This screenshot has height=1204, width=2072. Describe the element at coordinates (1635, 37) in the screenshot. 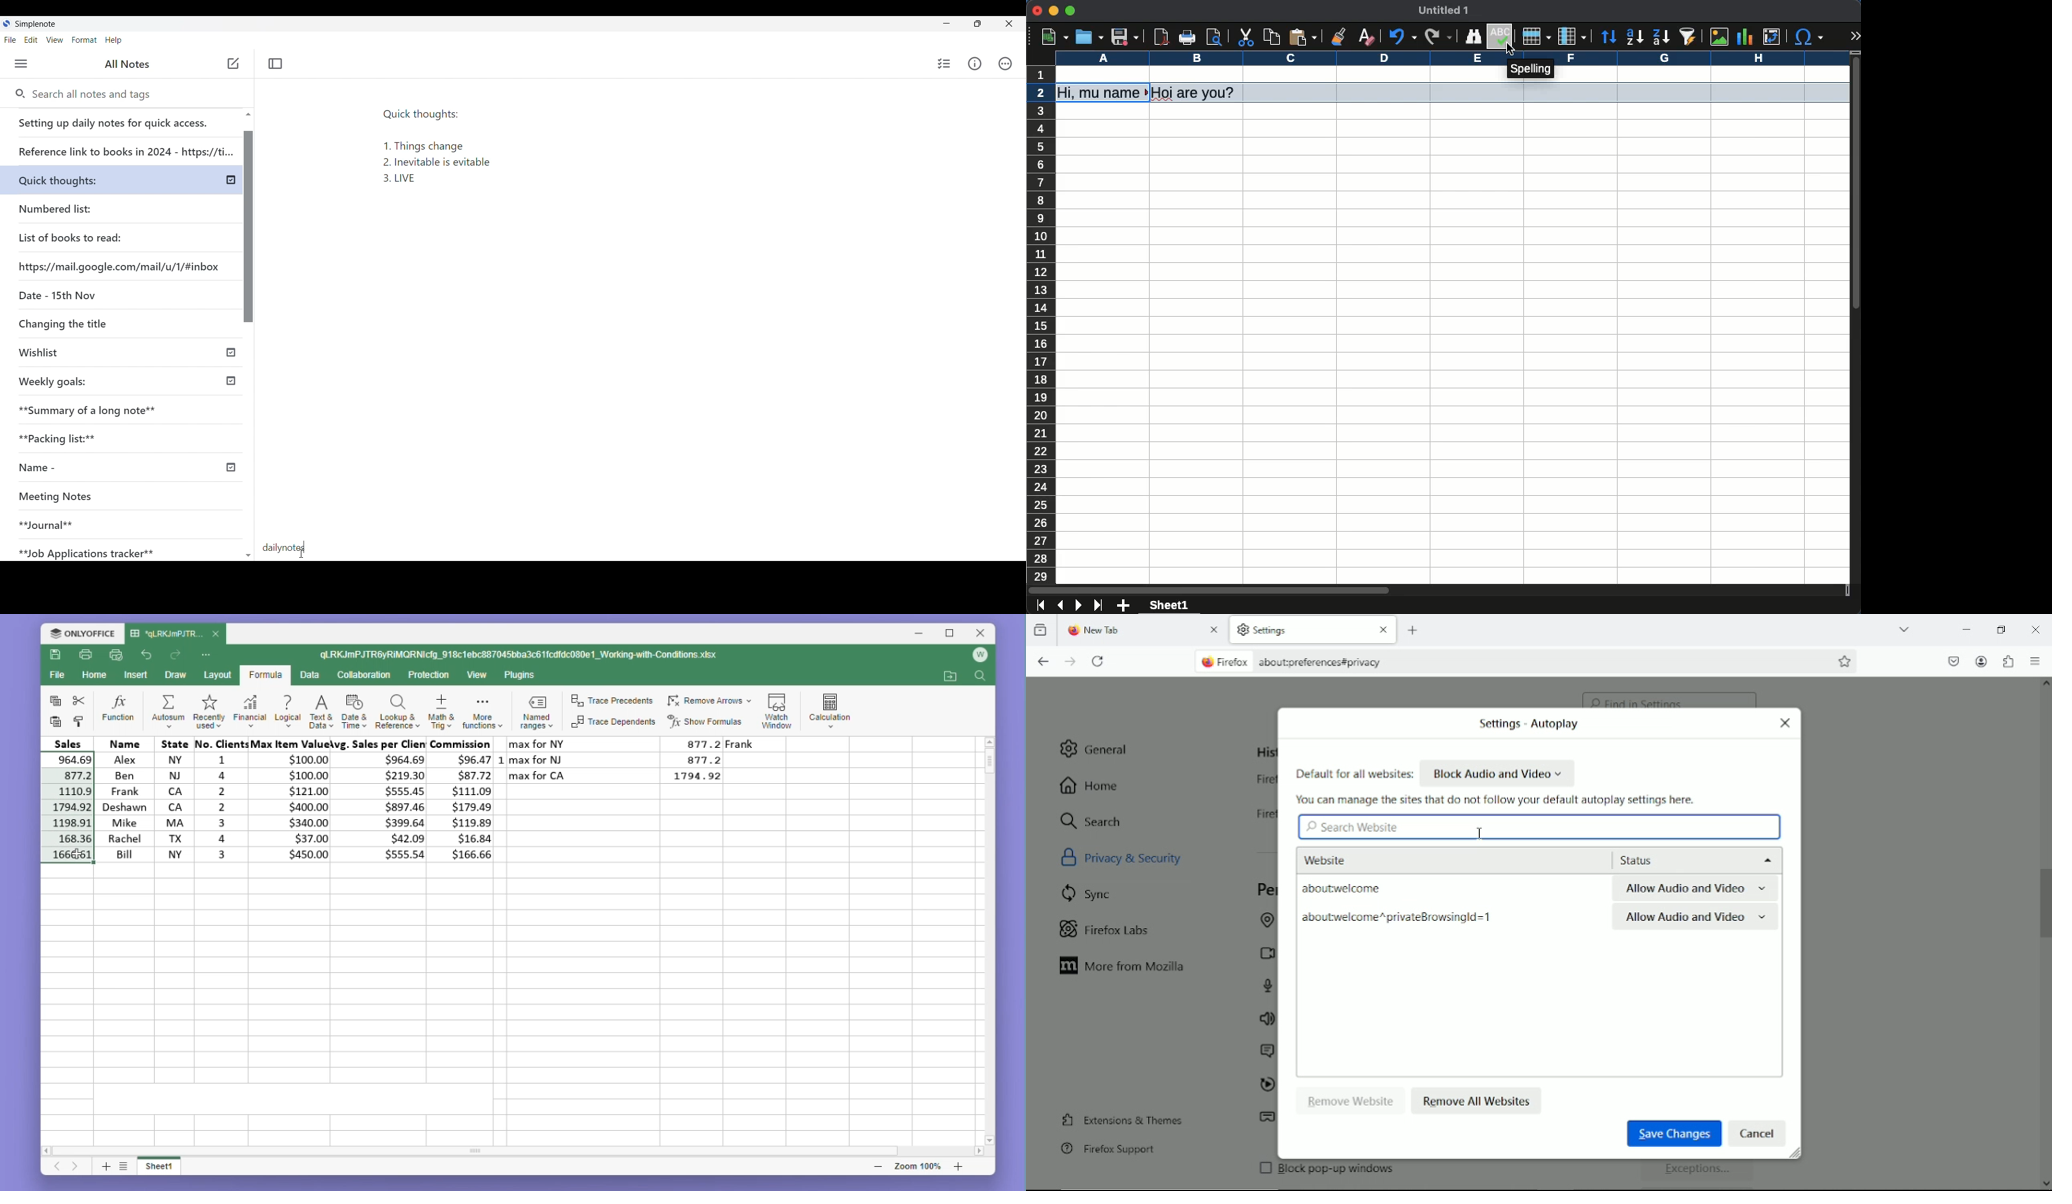

I see `ascending` at that location.